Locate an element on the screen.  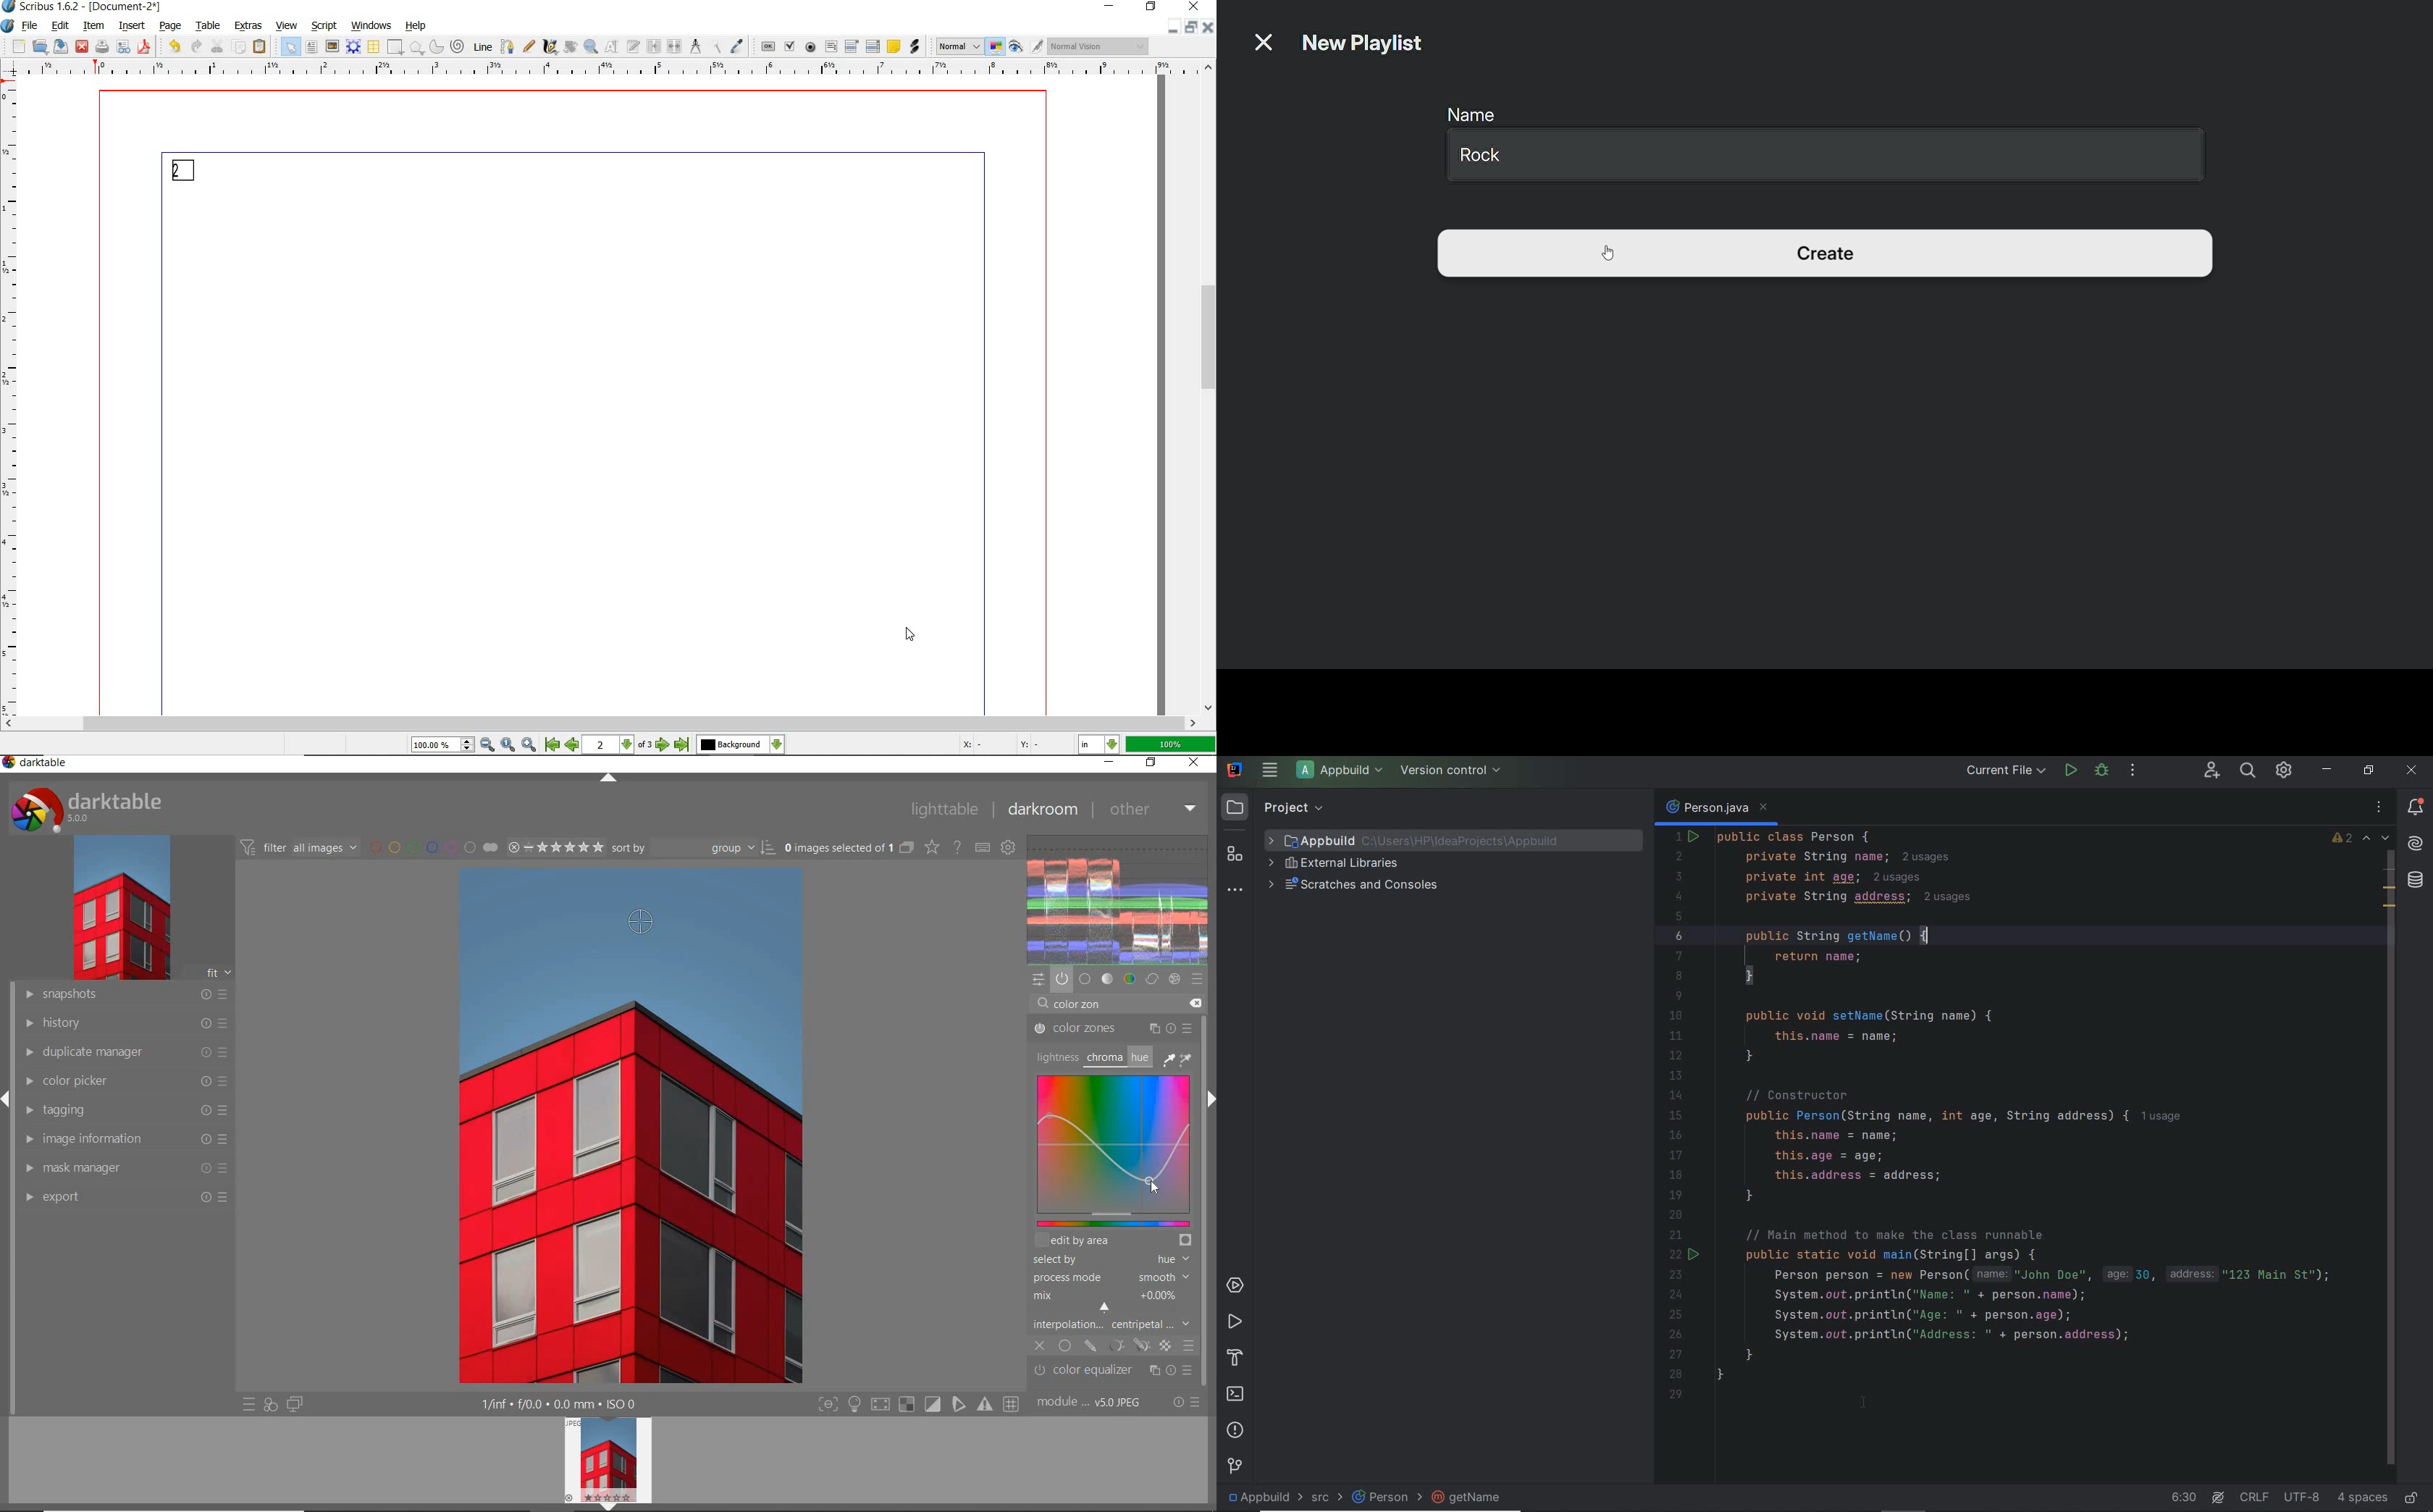
quick access for applying any of your styles is located at coordinates (271, 1404).